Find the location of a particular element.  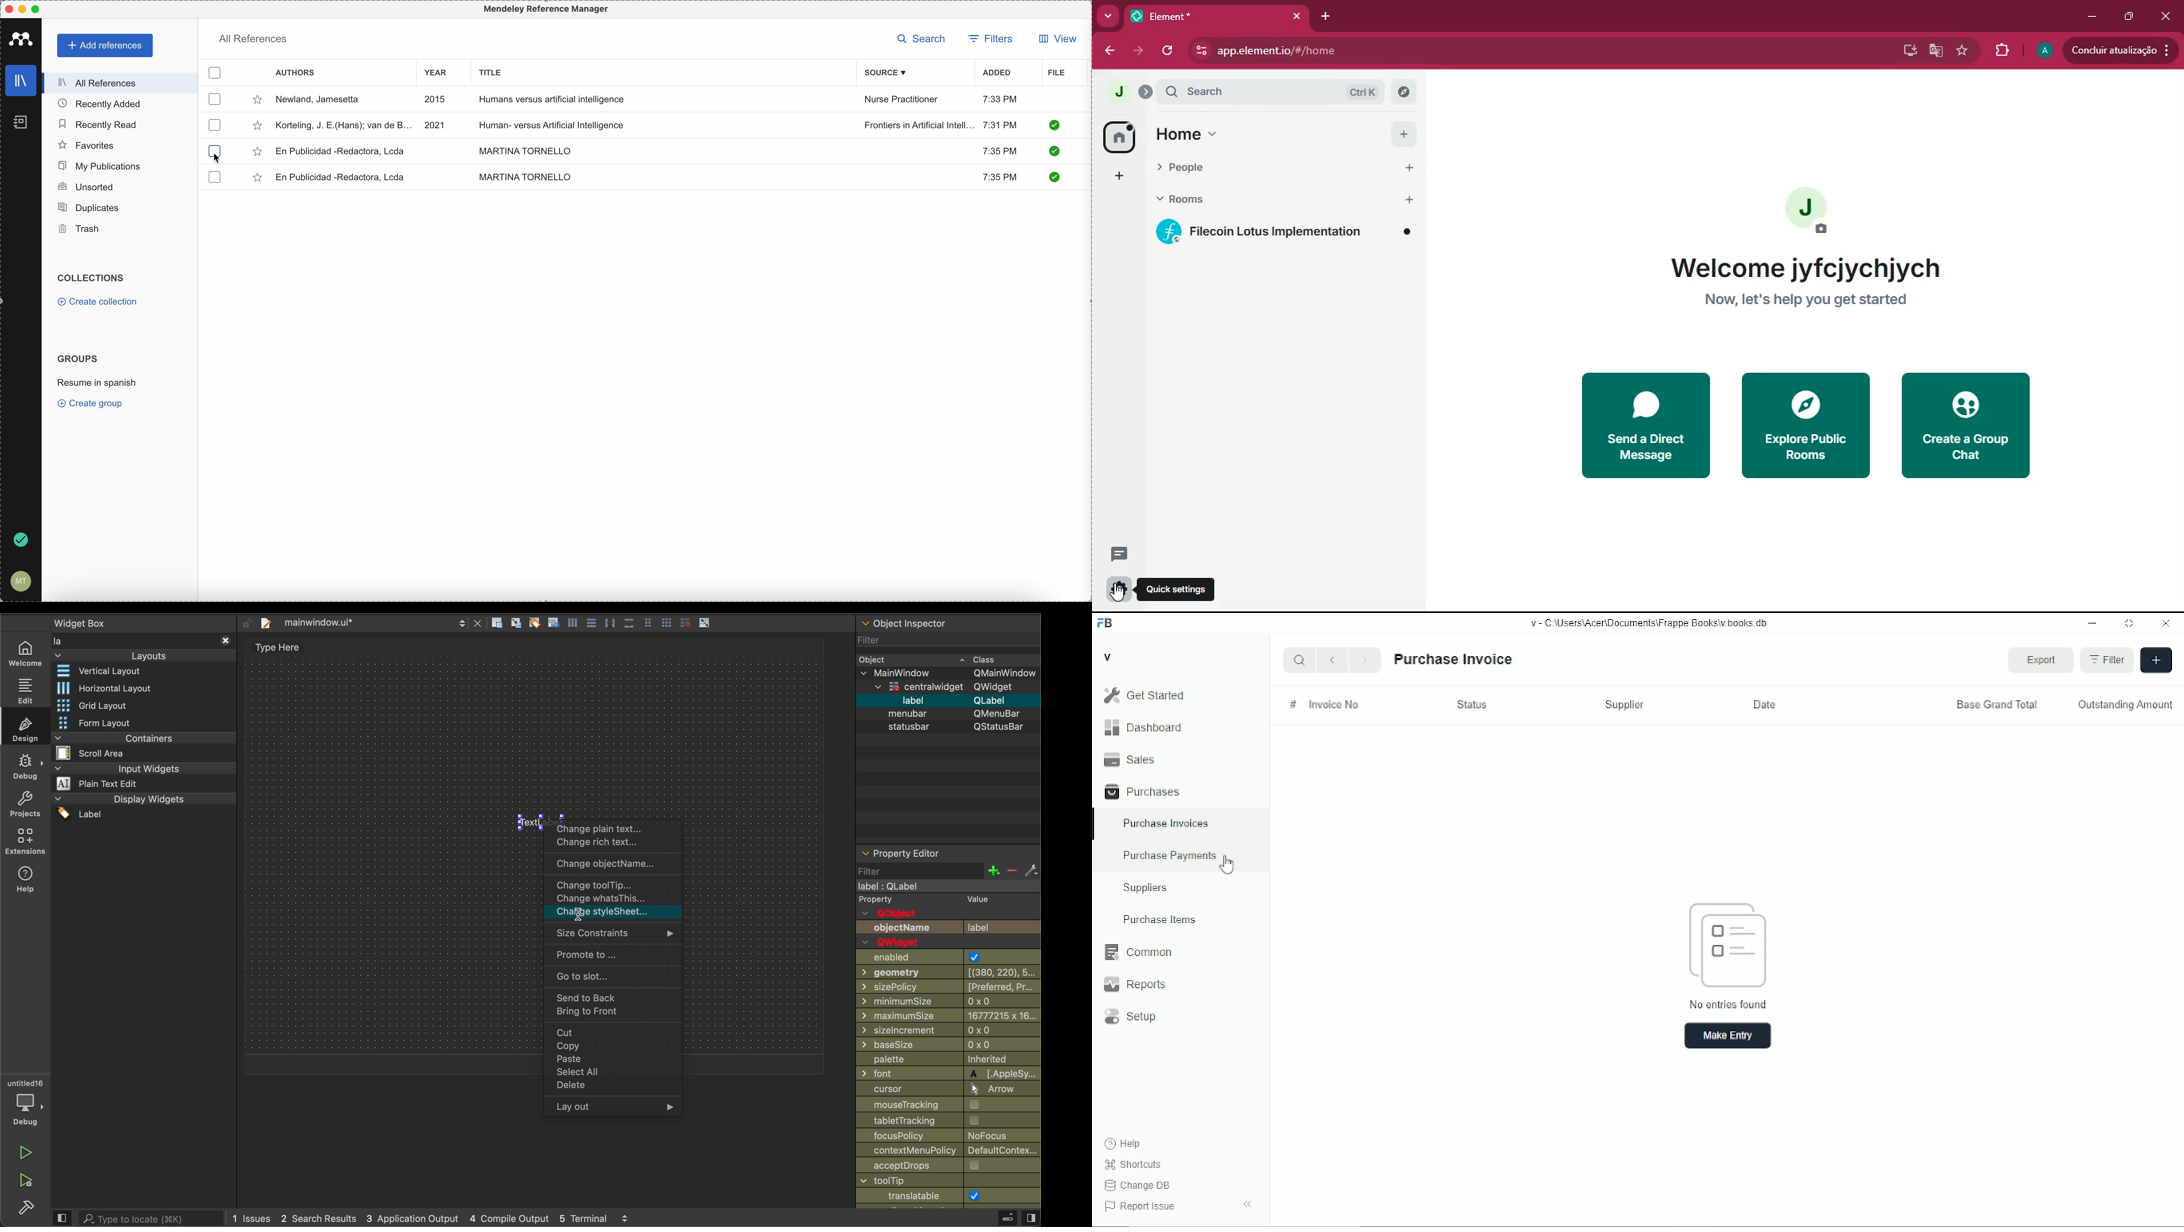

create collection is located at coordinates (100, 303).